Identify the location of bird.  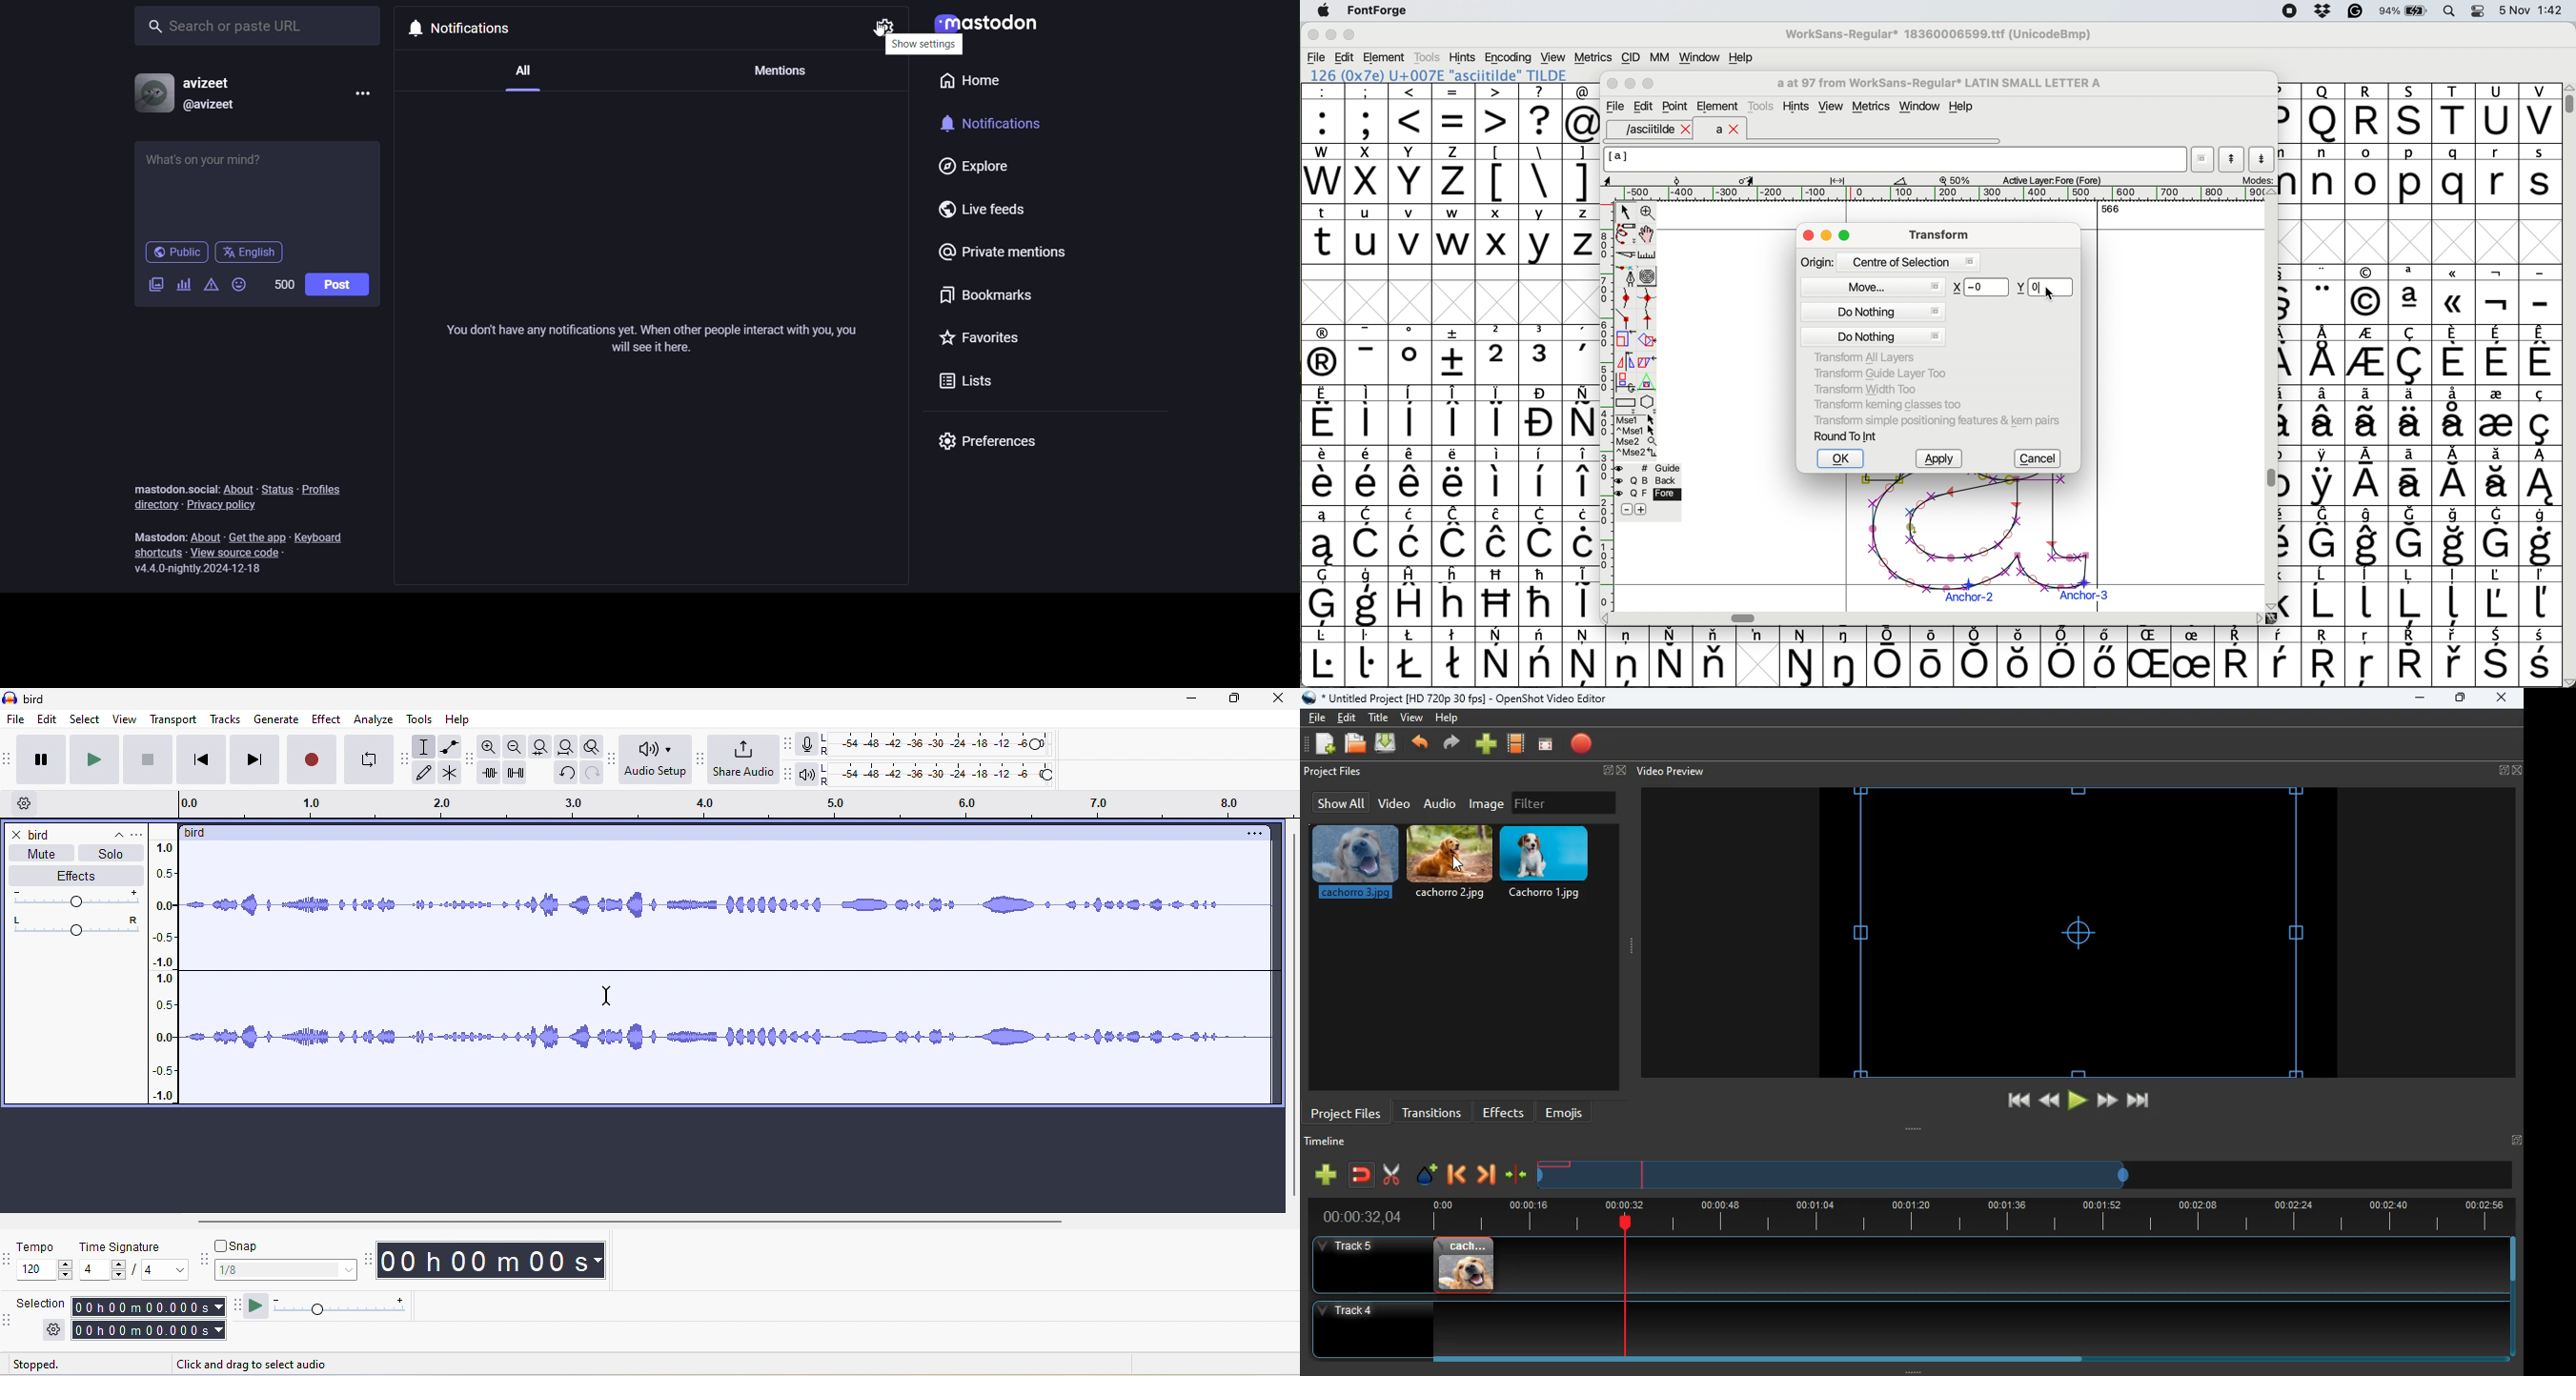
(43, 836).